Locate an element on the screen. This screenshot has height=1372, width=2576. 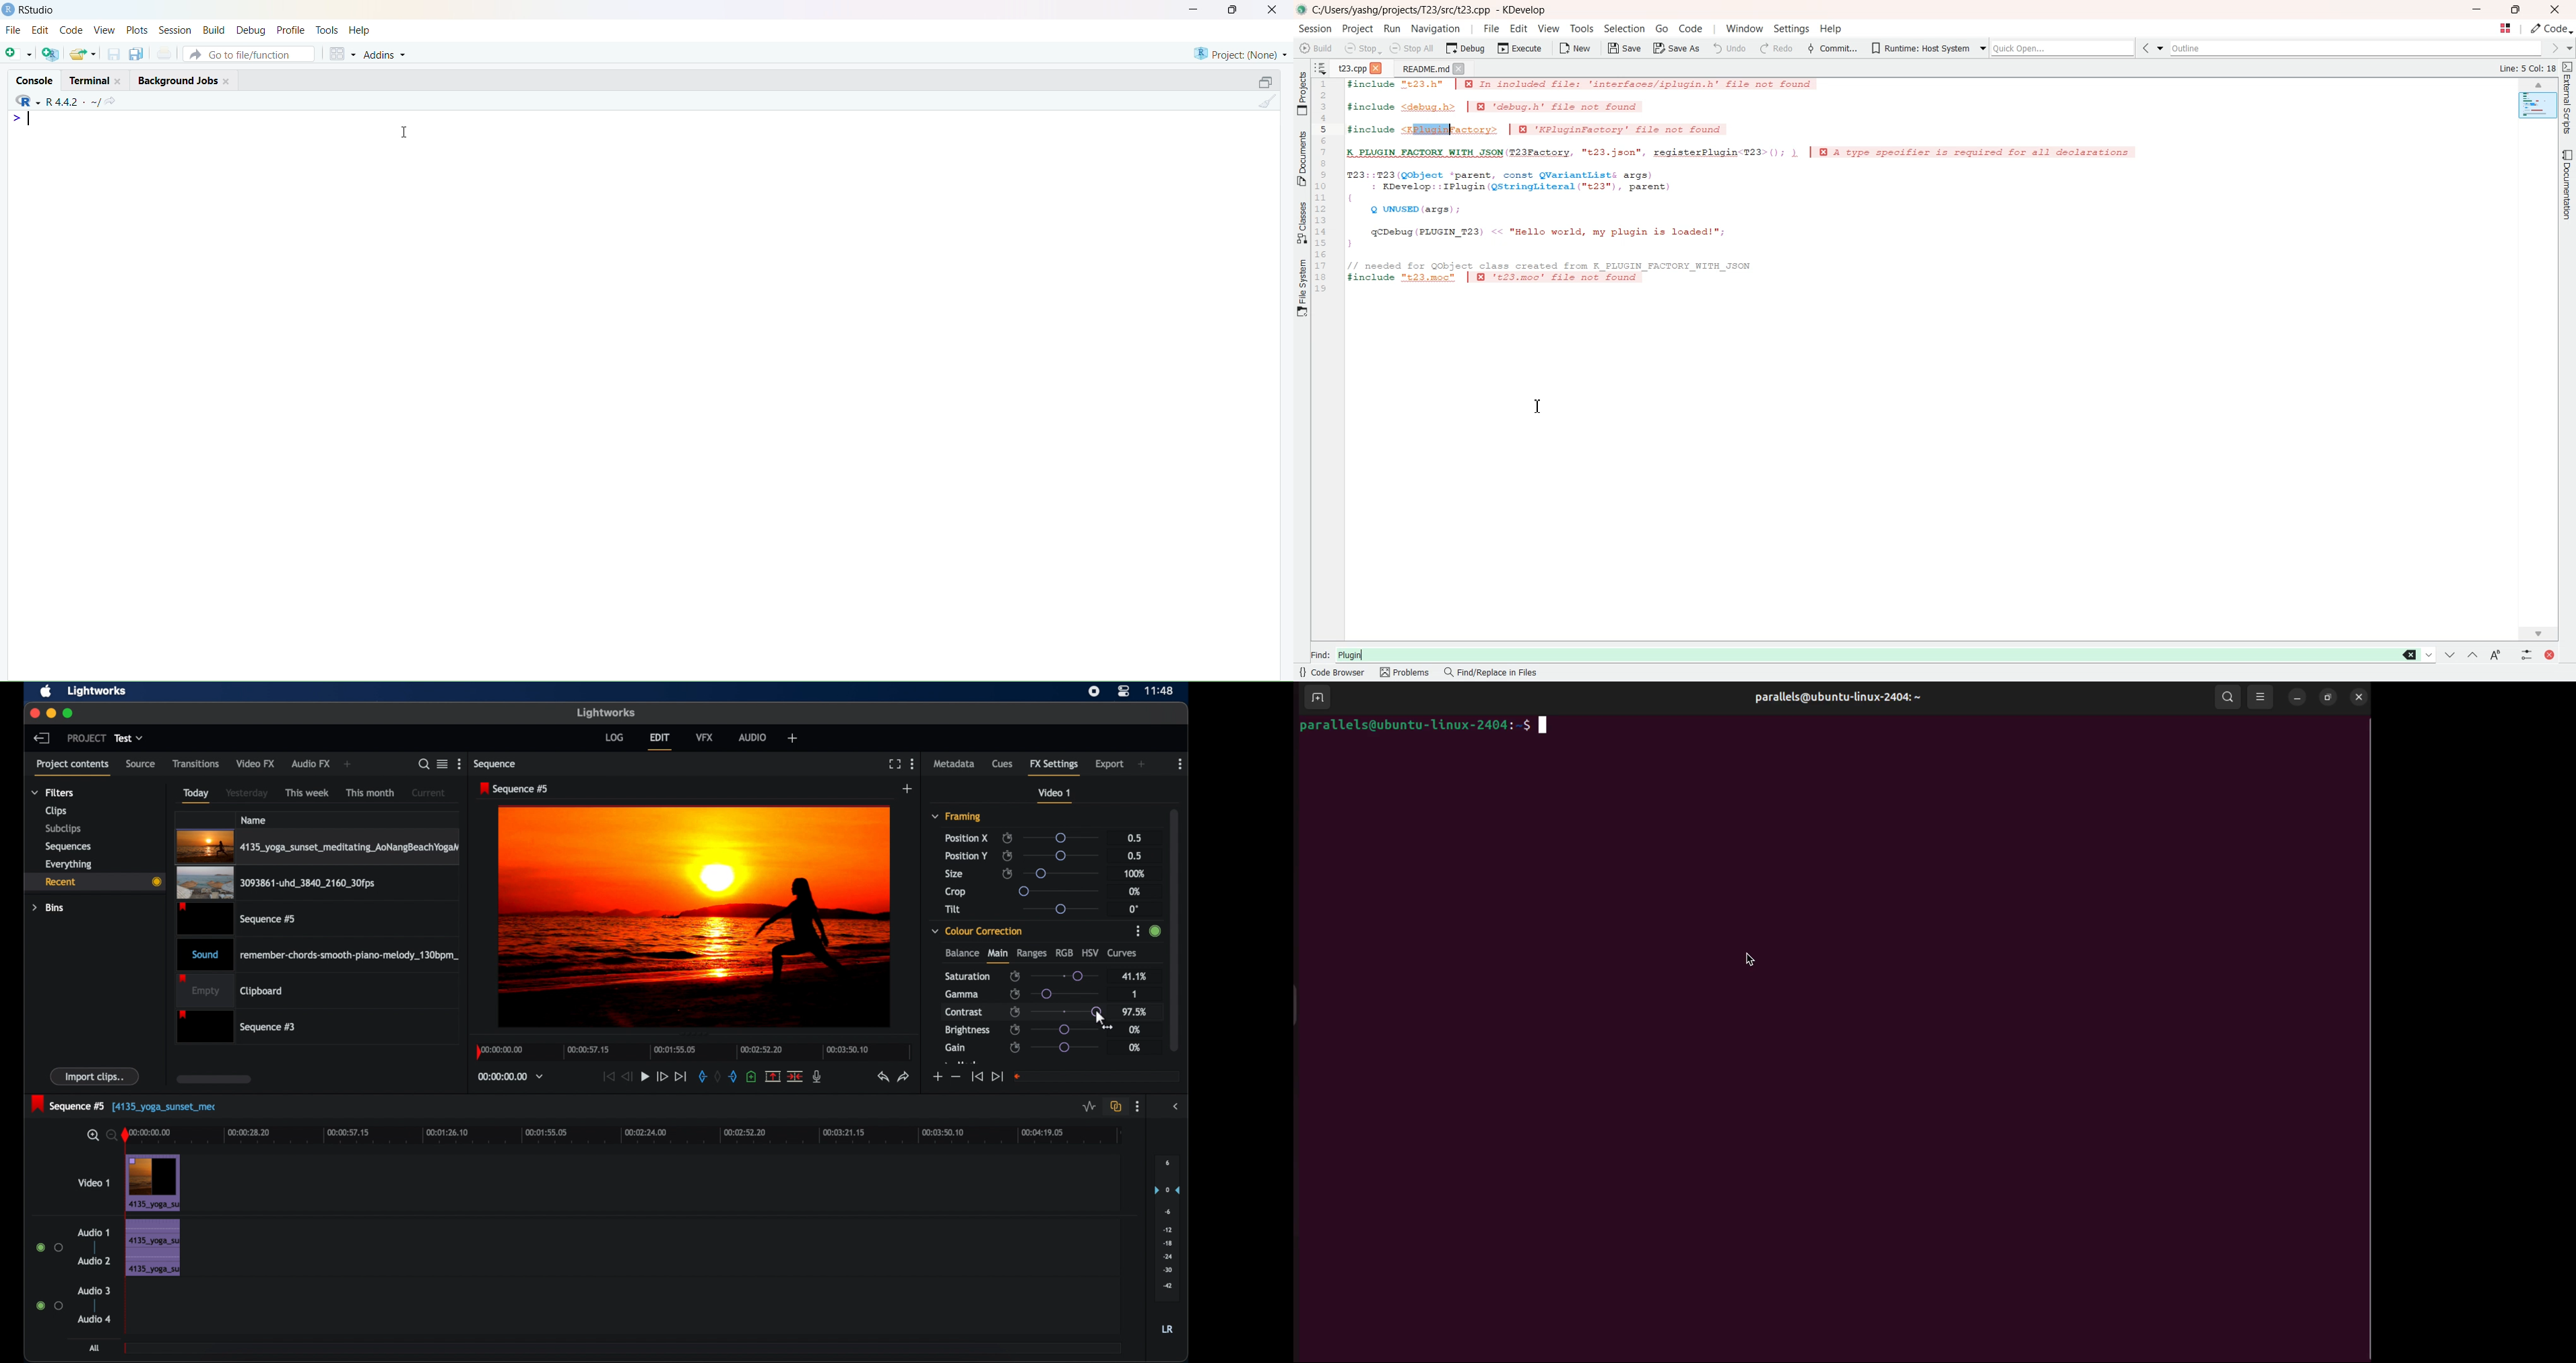
add file as is located at coordinates (19, 55).